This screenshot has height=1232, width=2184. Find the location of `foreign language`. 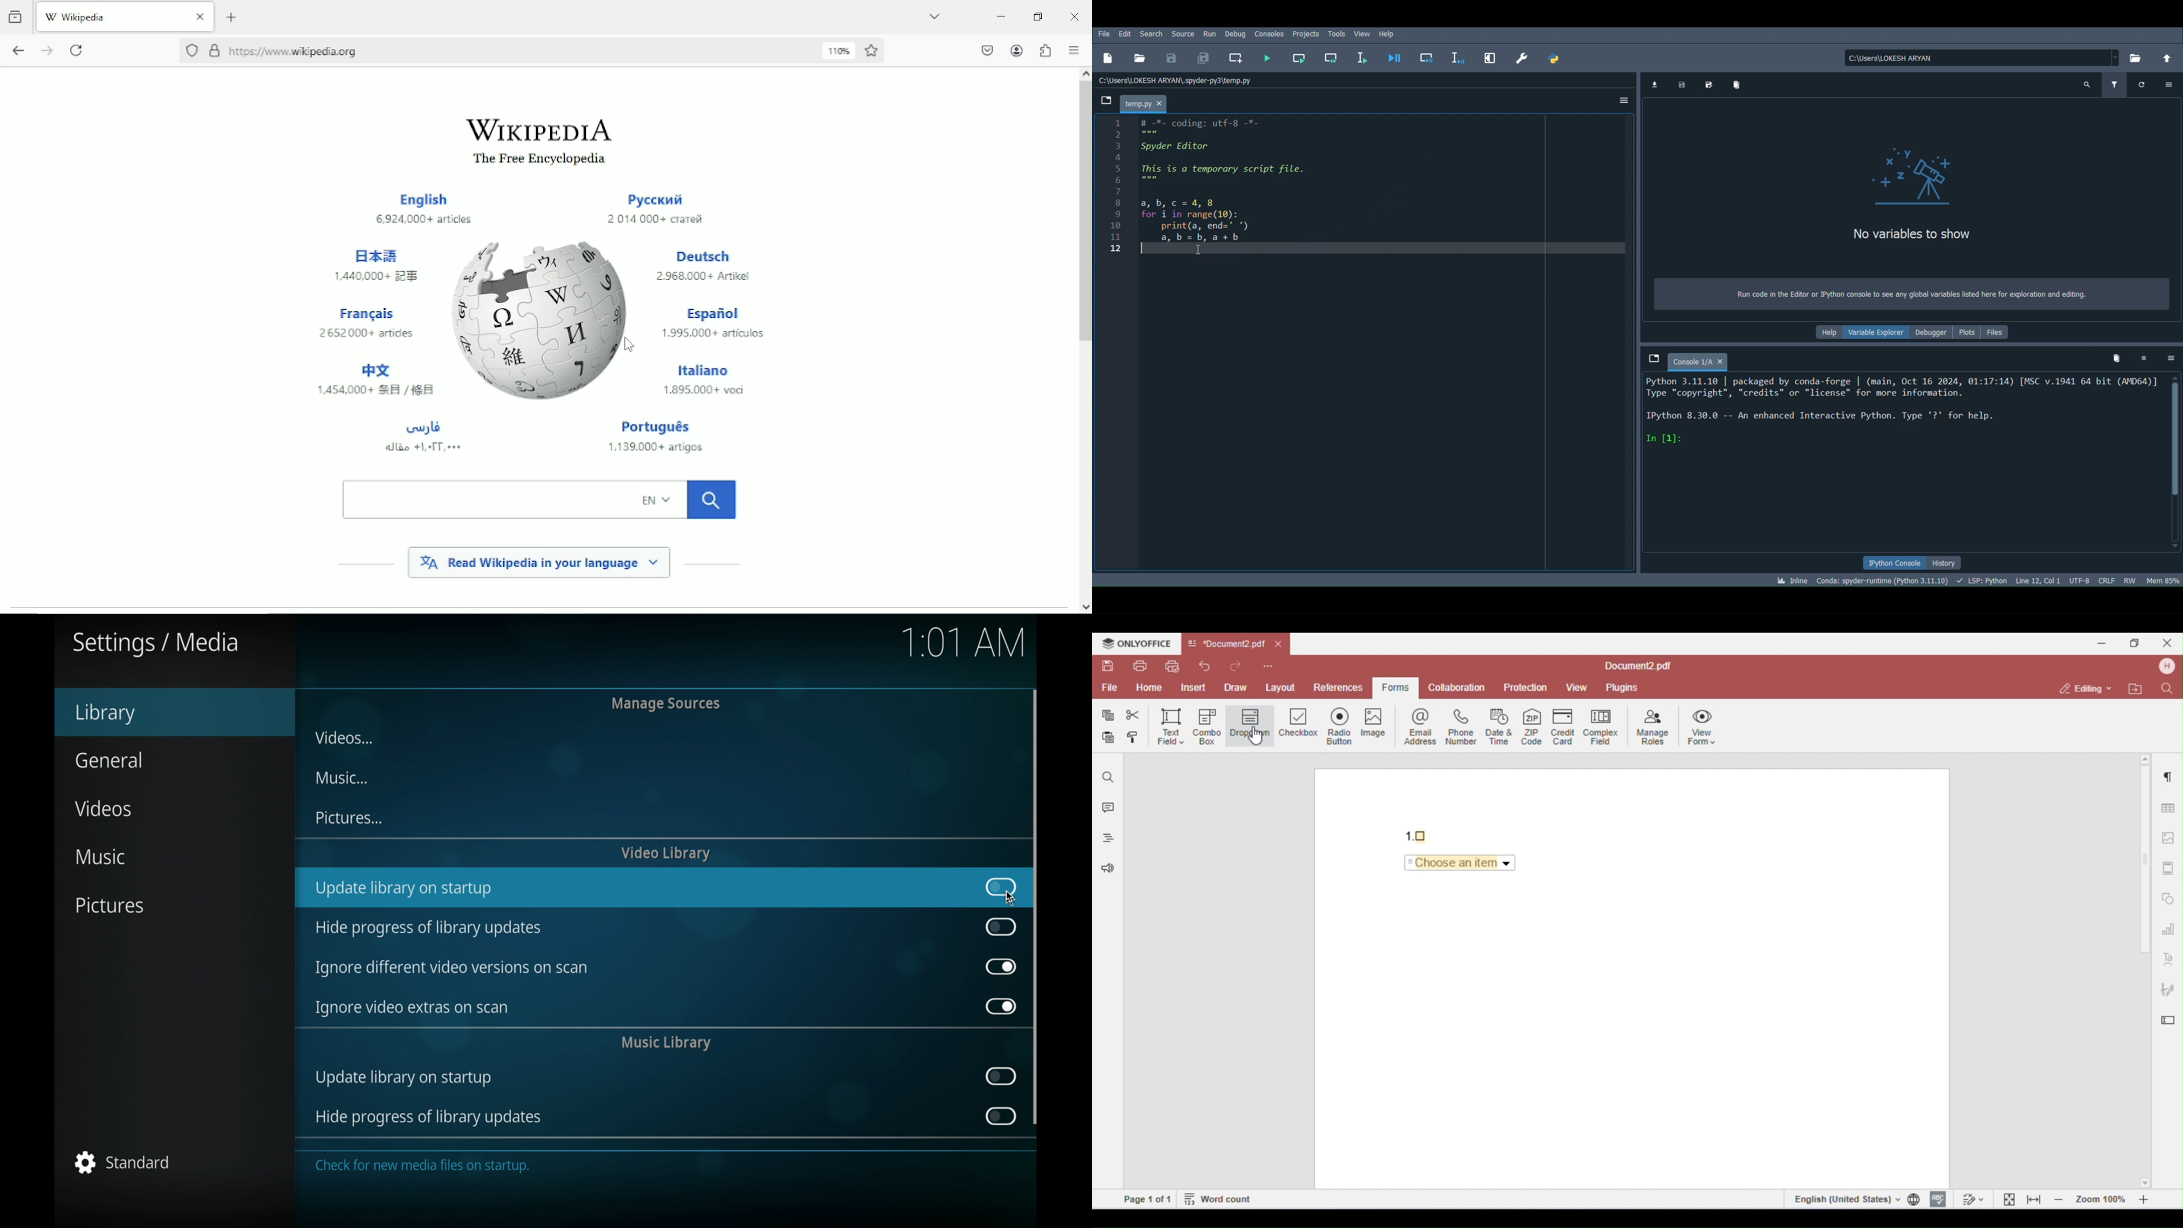

foreign language is located at coordinates (423, 436).